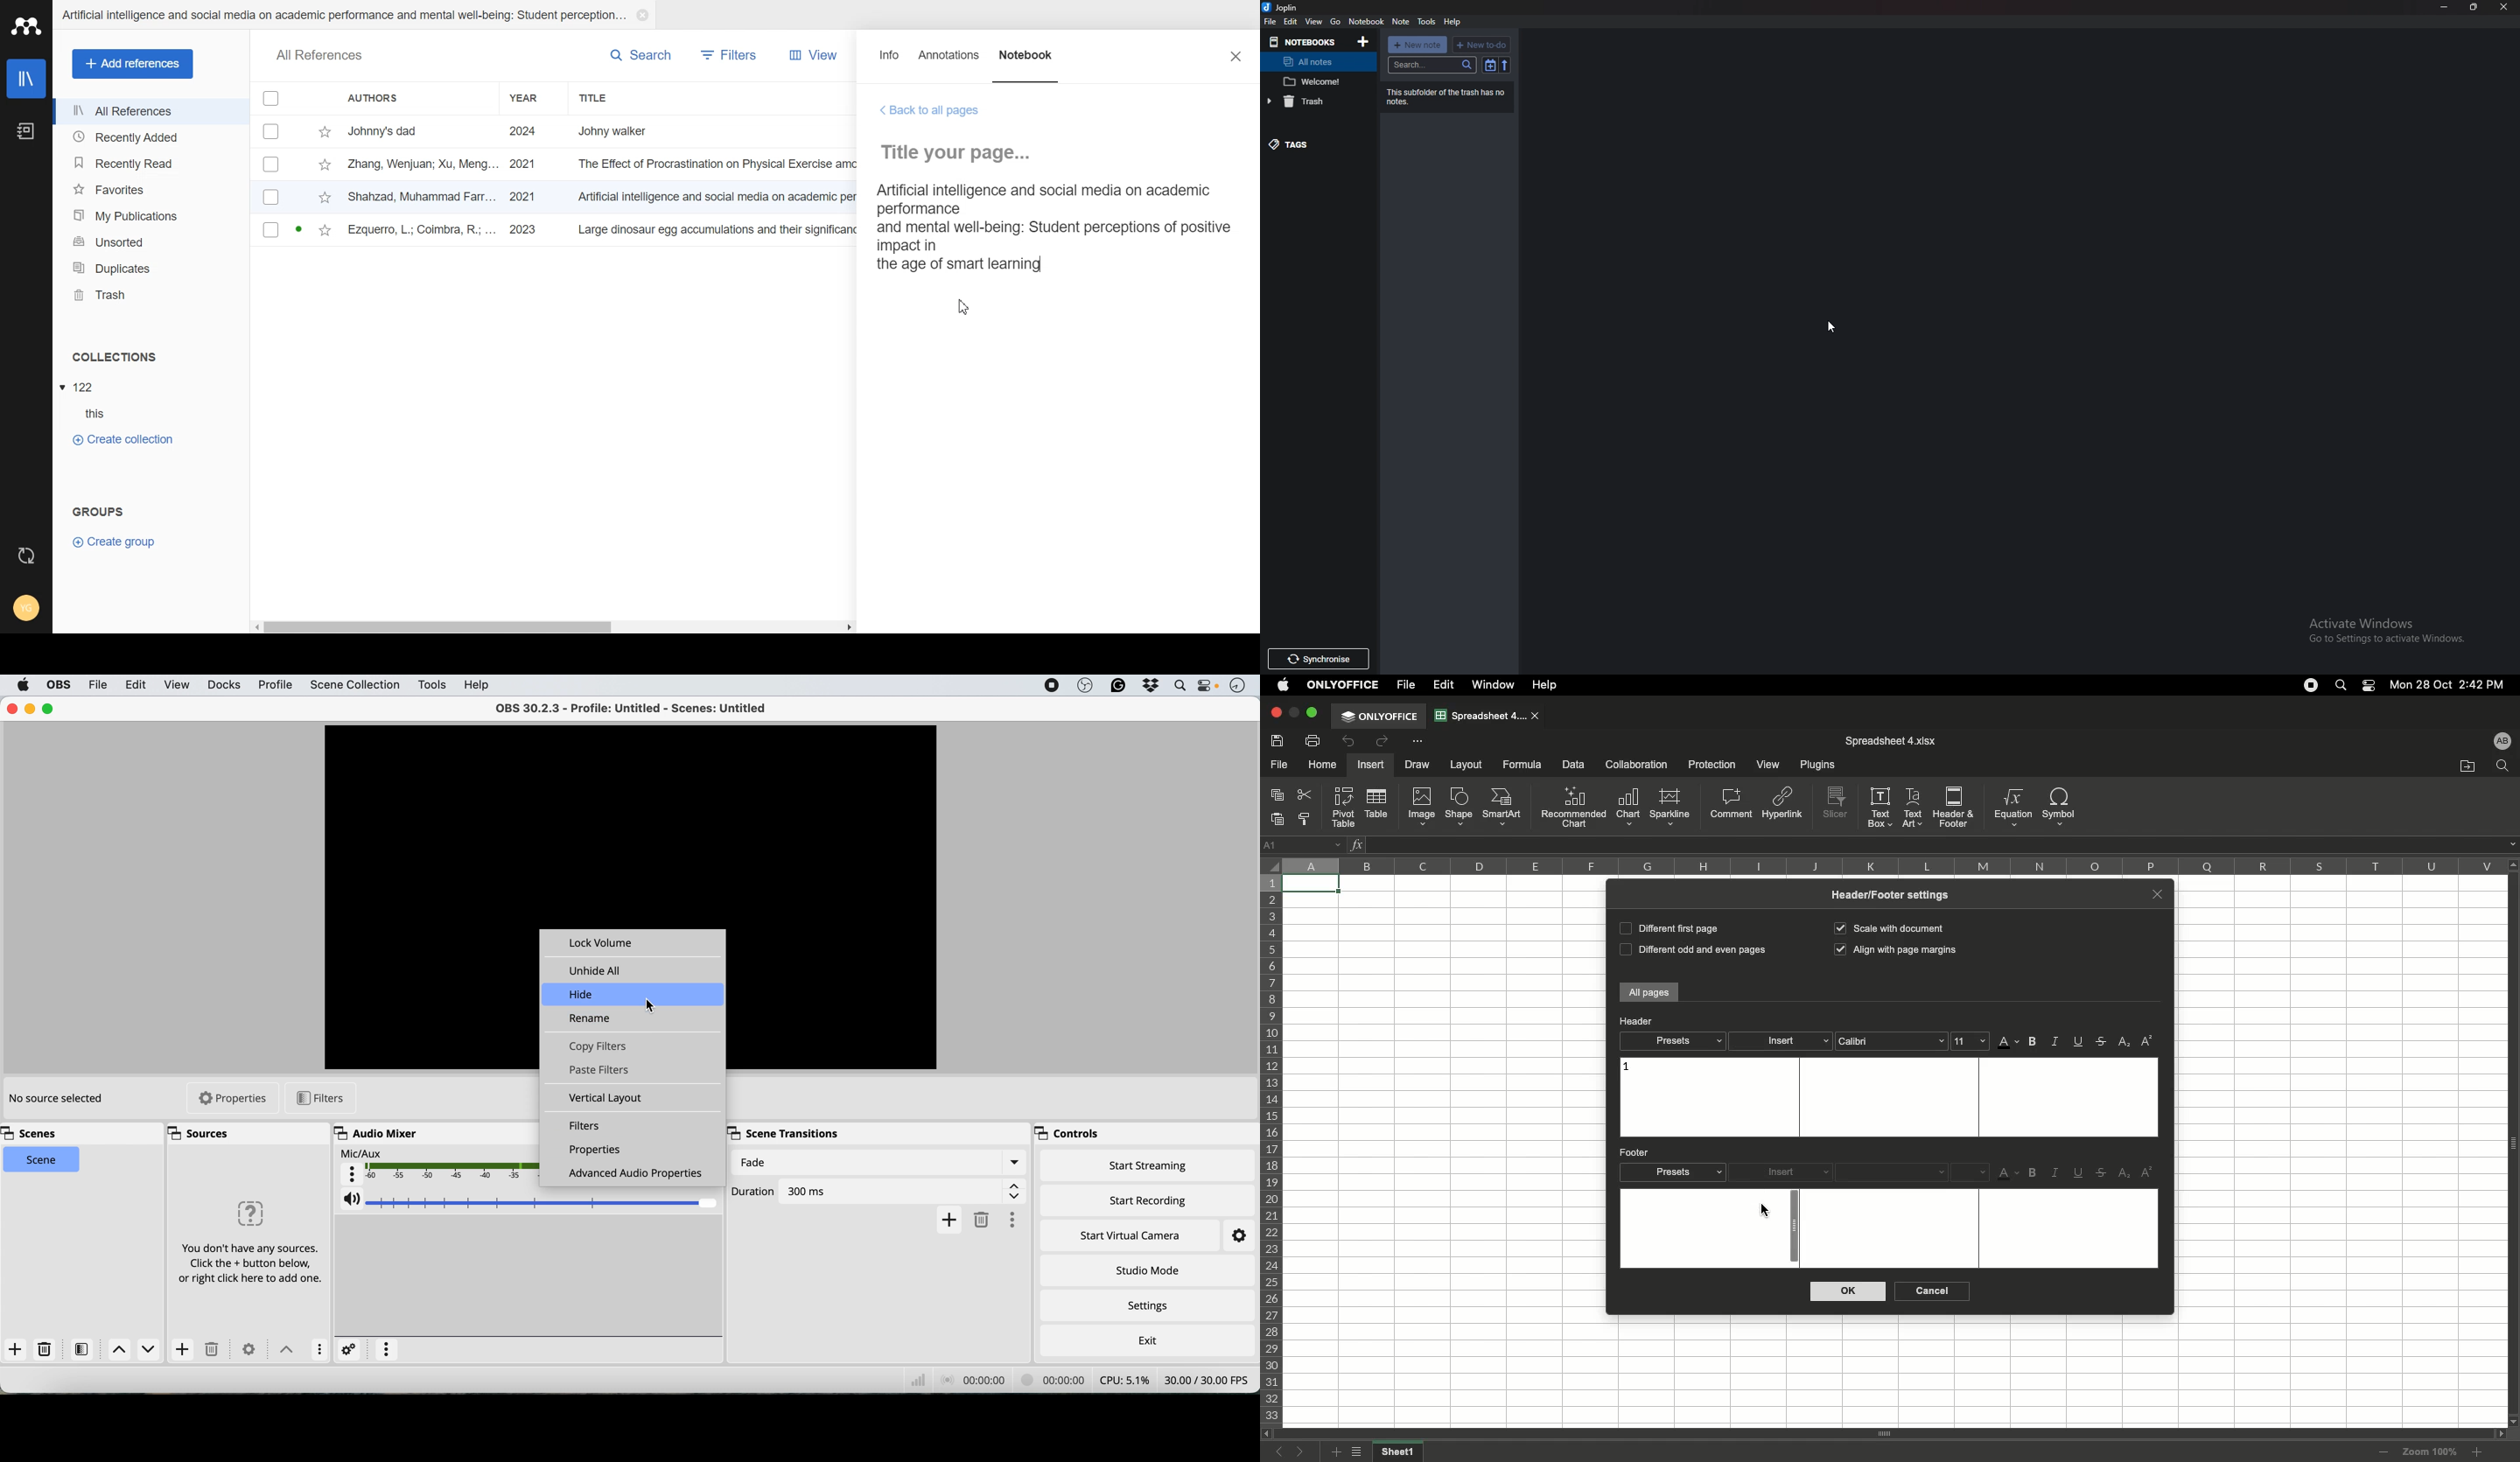  What do you see at coordinates (1150, 1340) in the screenshot?
I see `exit` at bounding box center [1150, 1340].